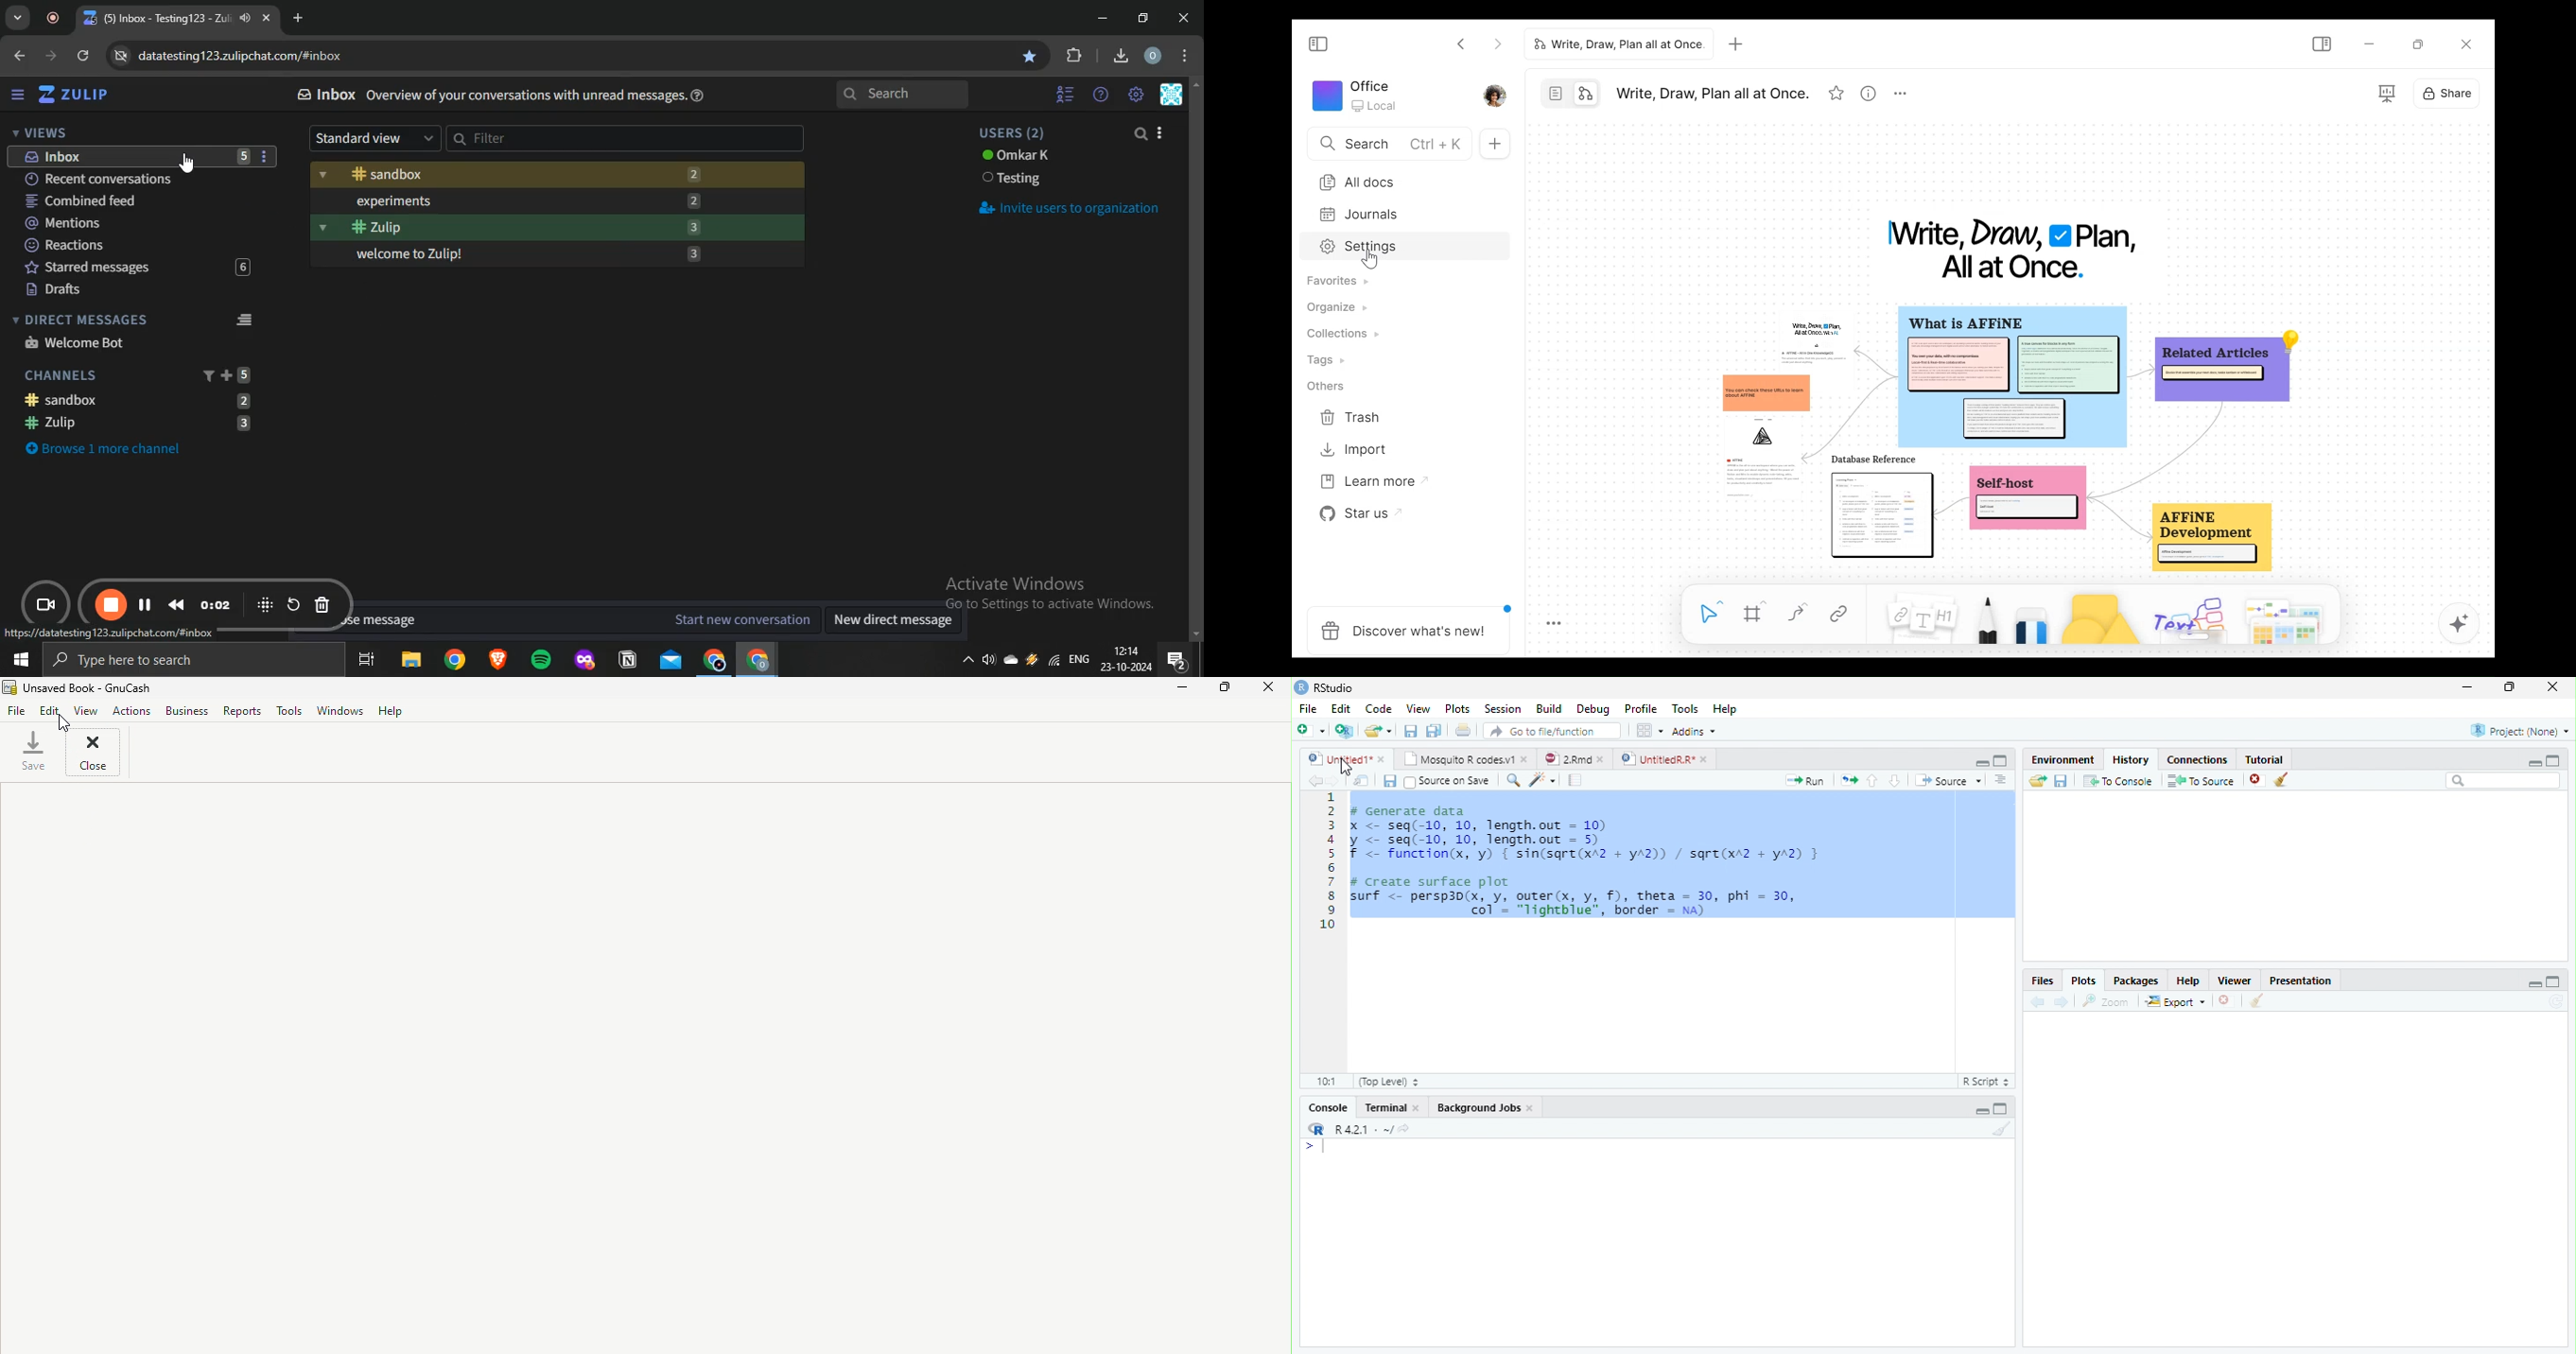  I want to click on google chrome, so click(454, 660).